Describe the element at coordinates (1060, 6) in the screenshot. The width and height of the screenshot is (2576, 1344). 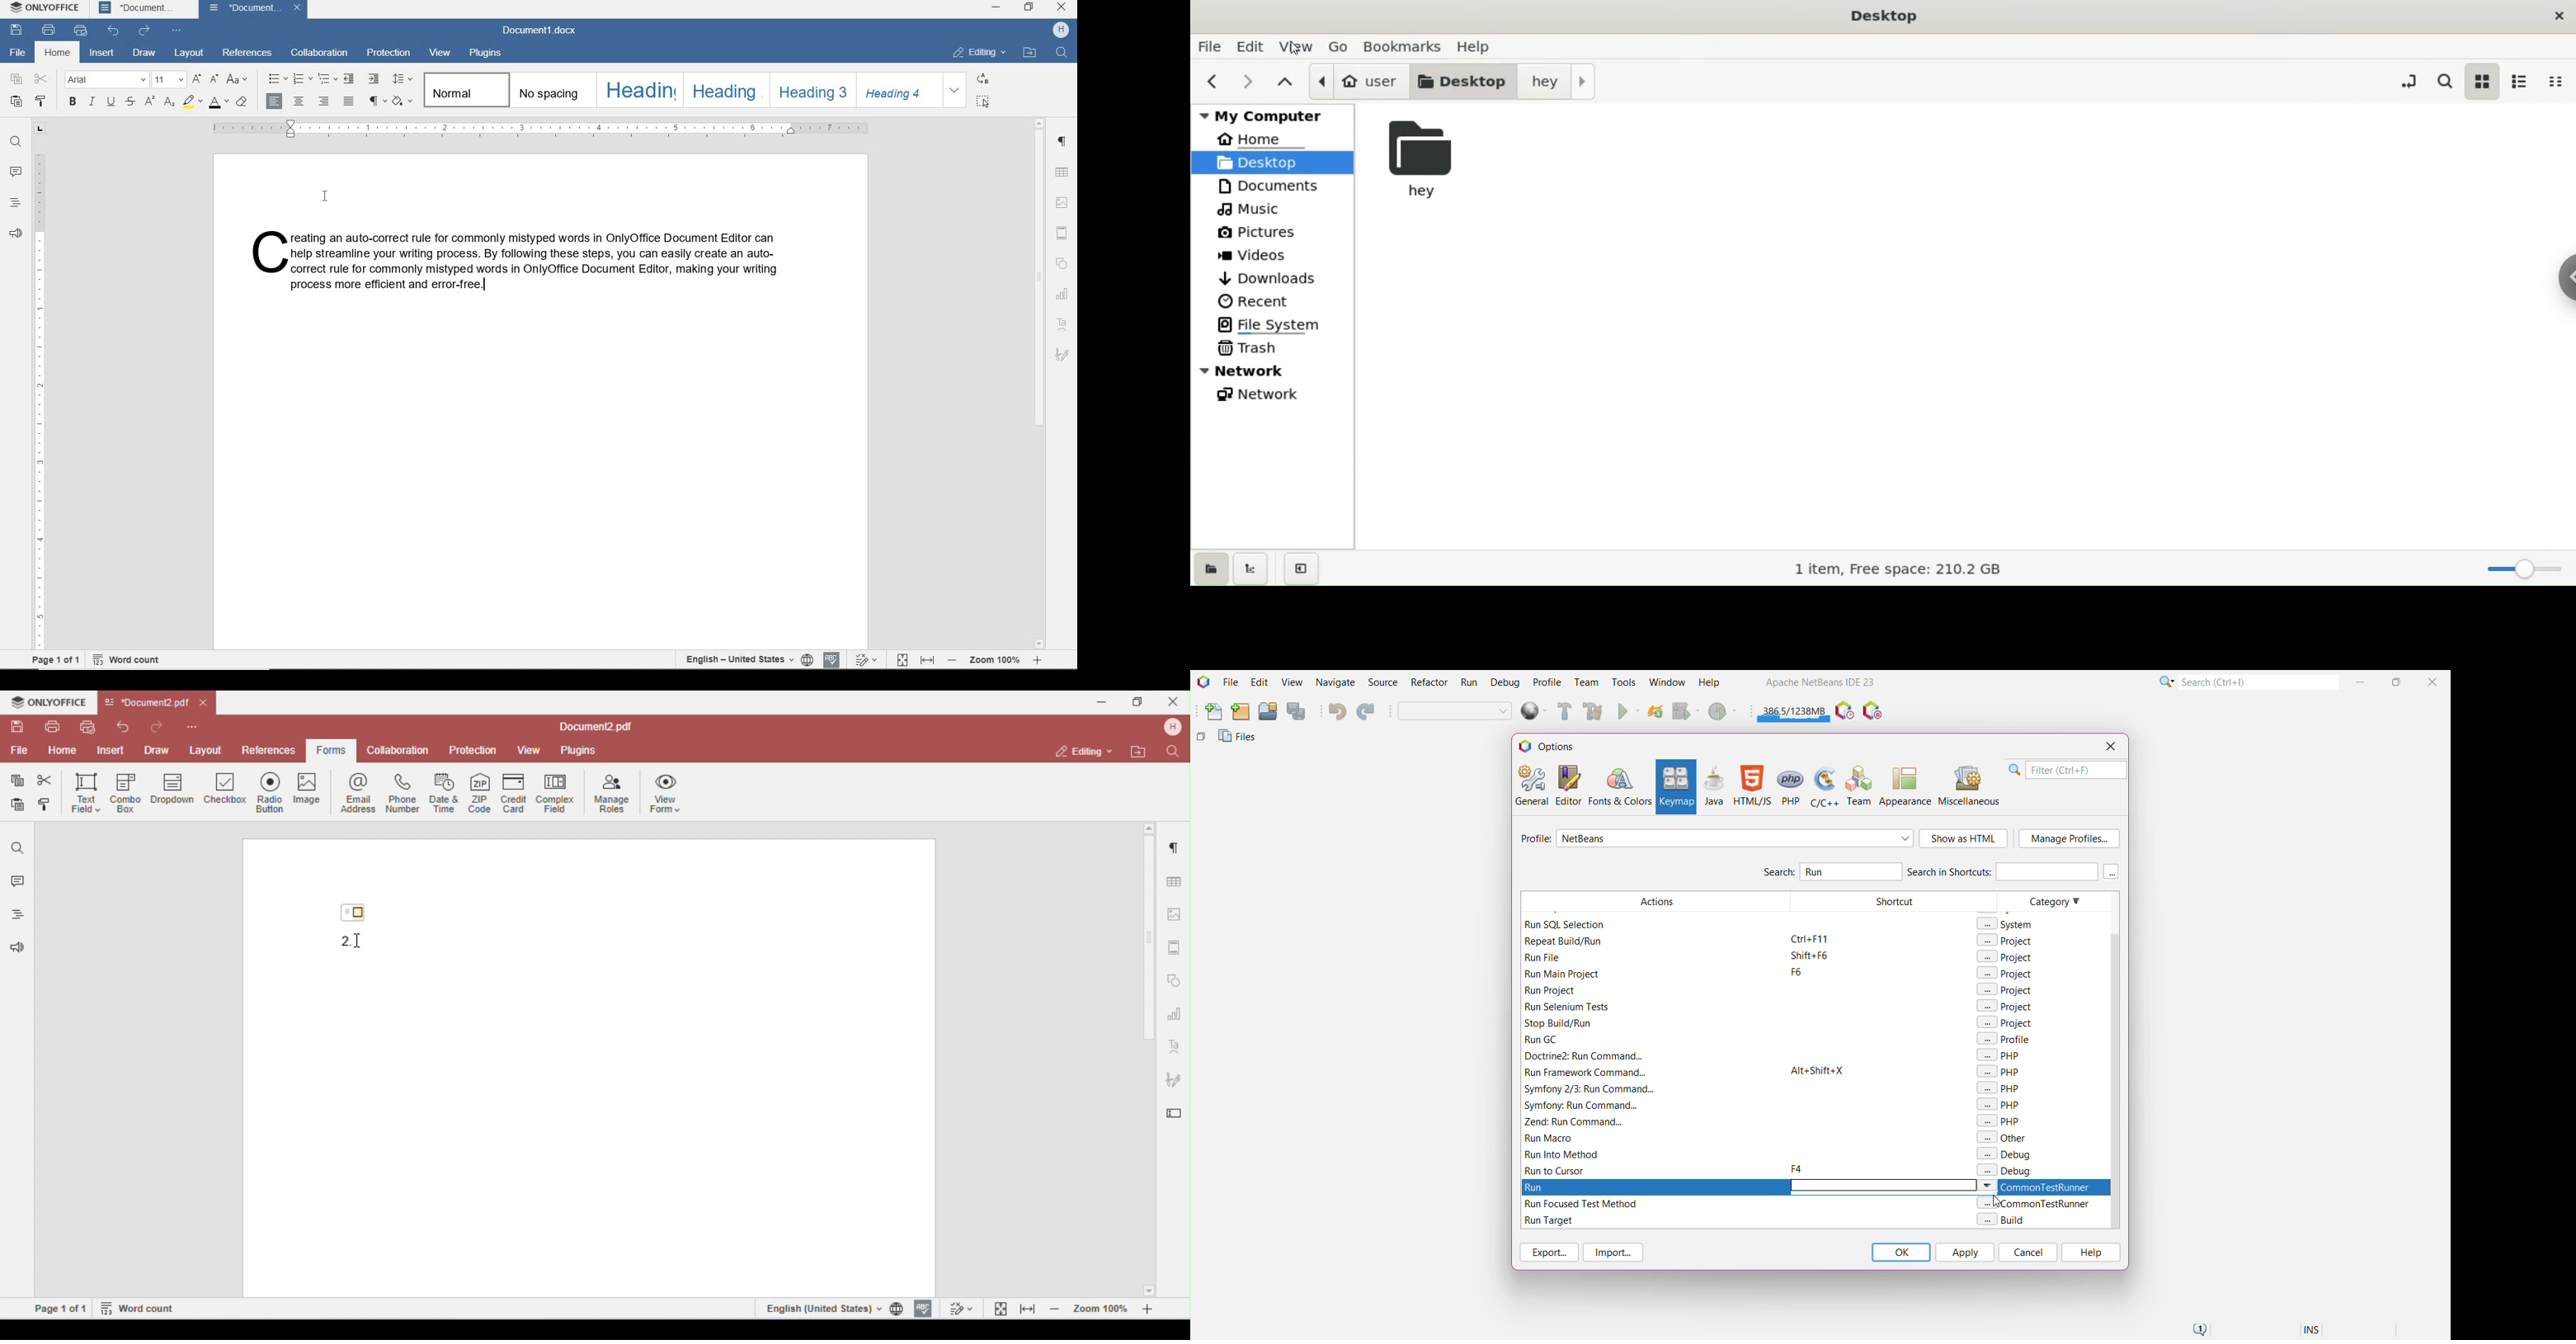
I see `CLOSE` at that location.